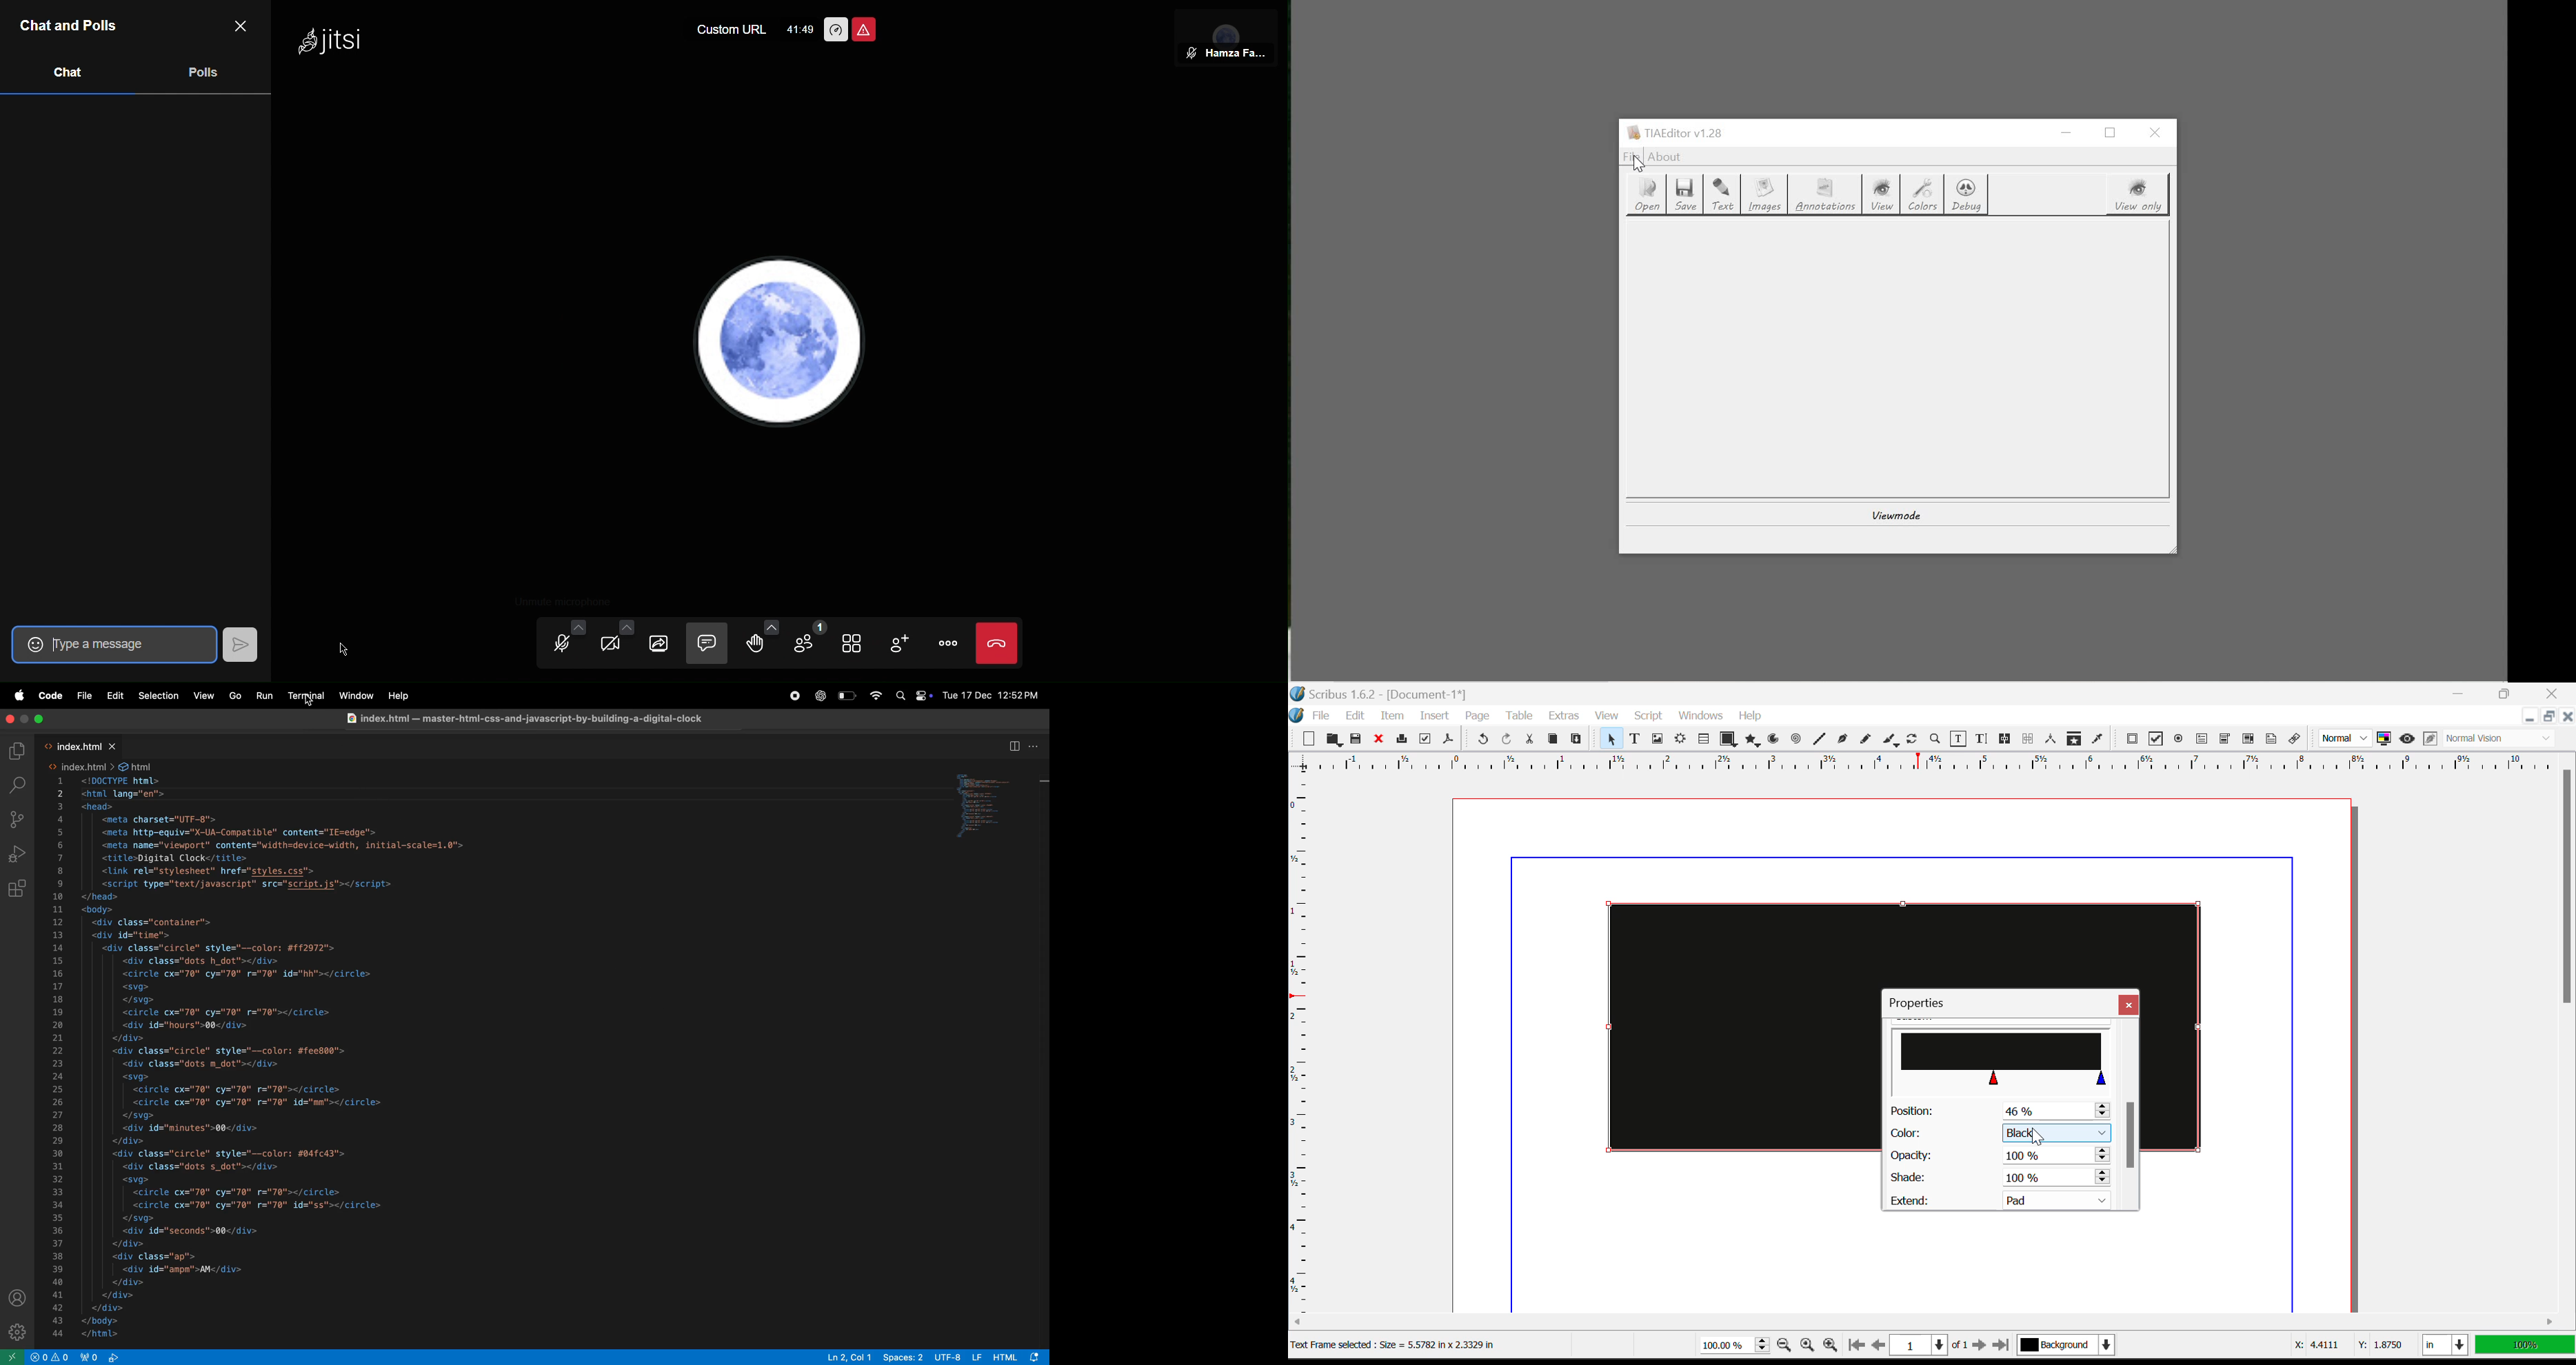  What do you see at coordinates (204, 695) in the screenshot?
I see `View` at bounding box center [204, 695].